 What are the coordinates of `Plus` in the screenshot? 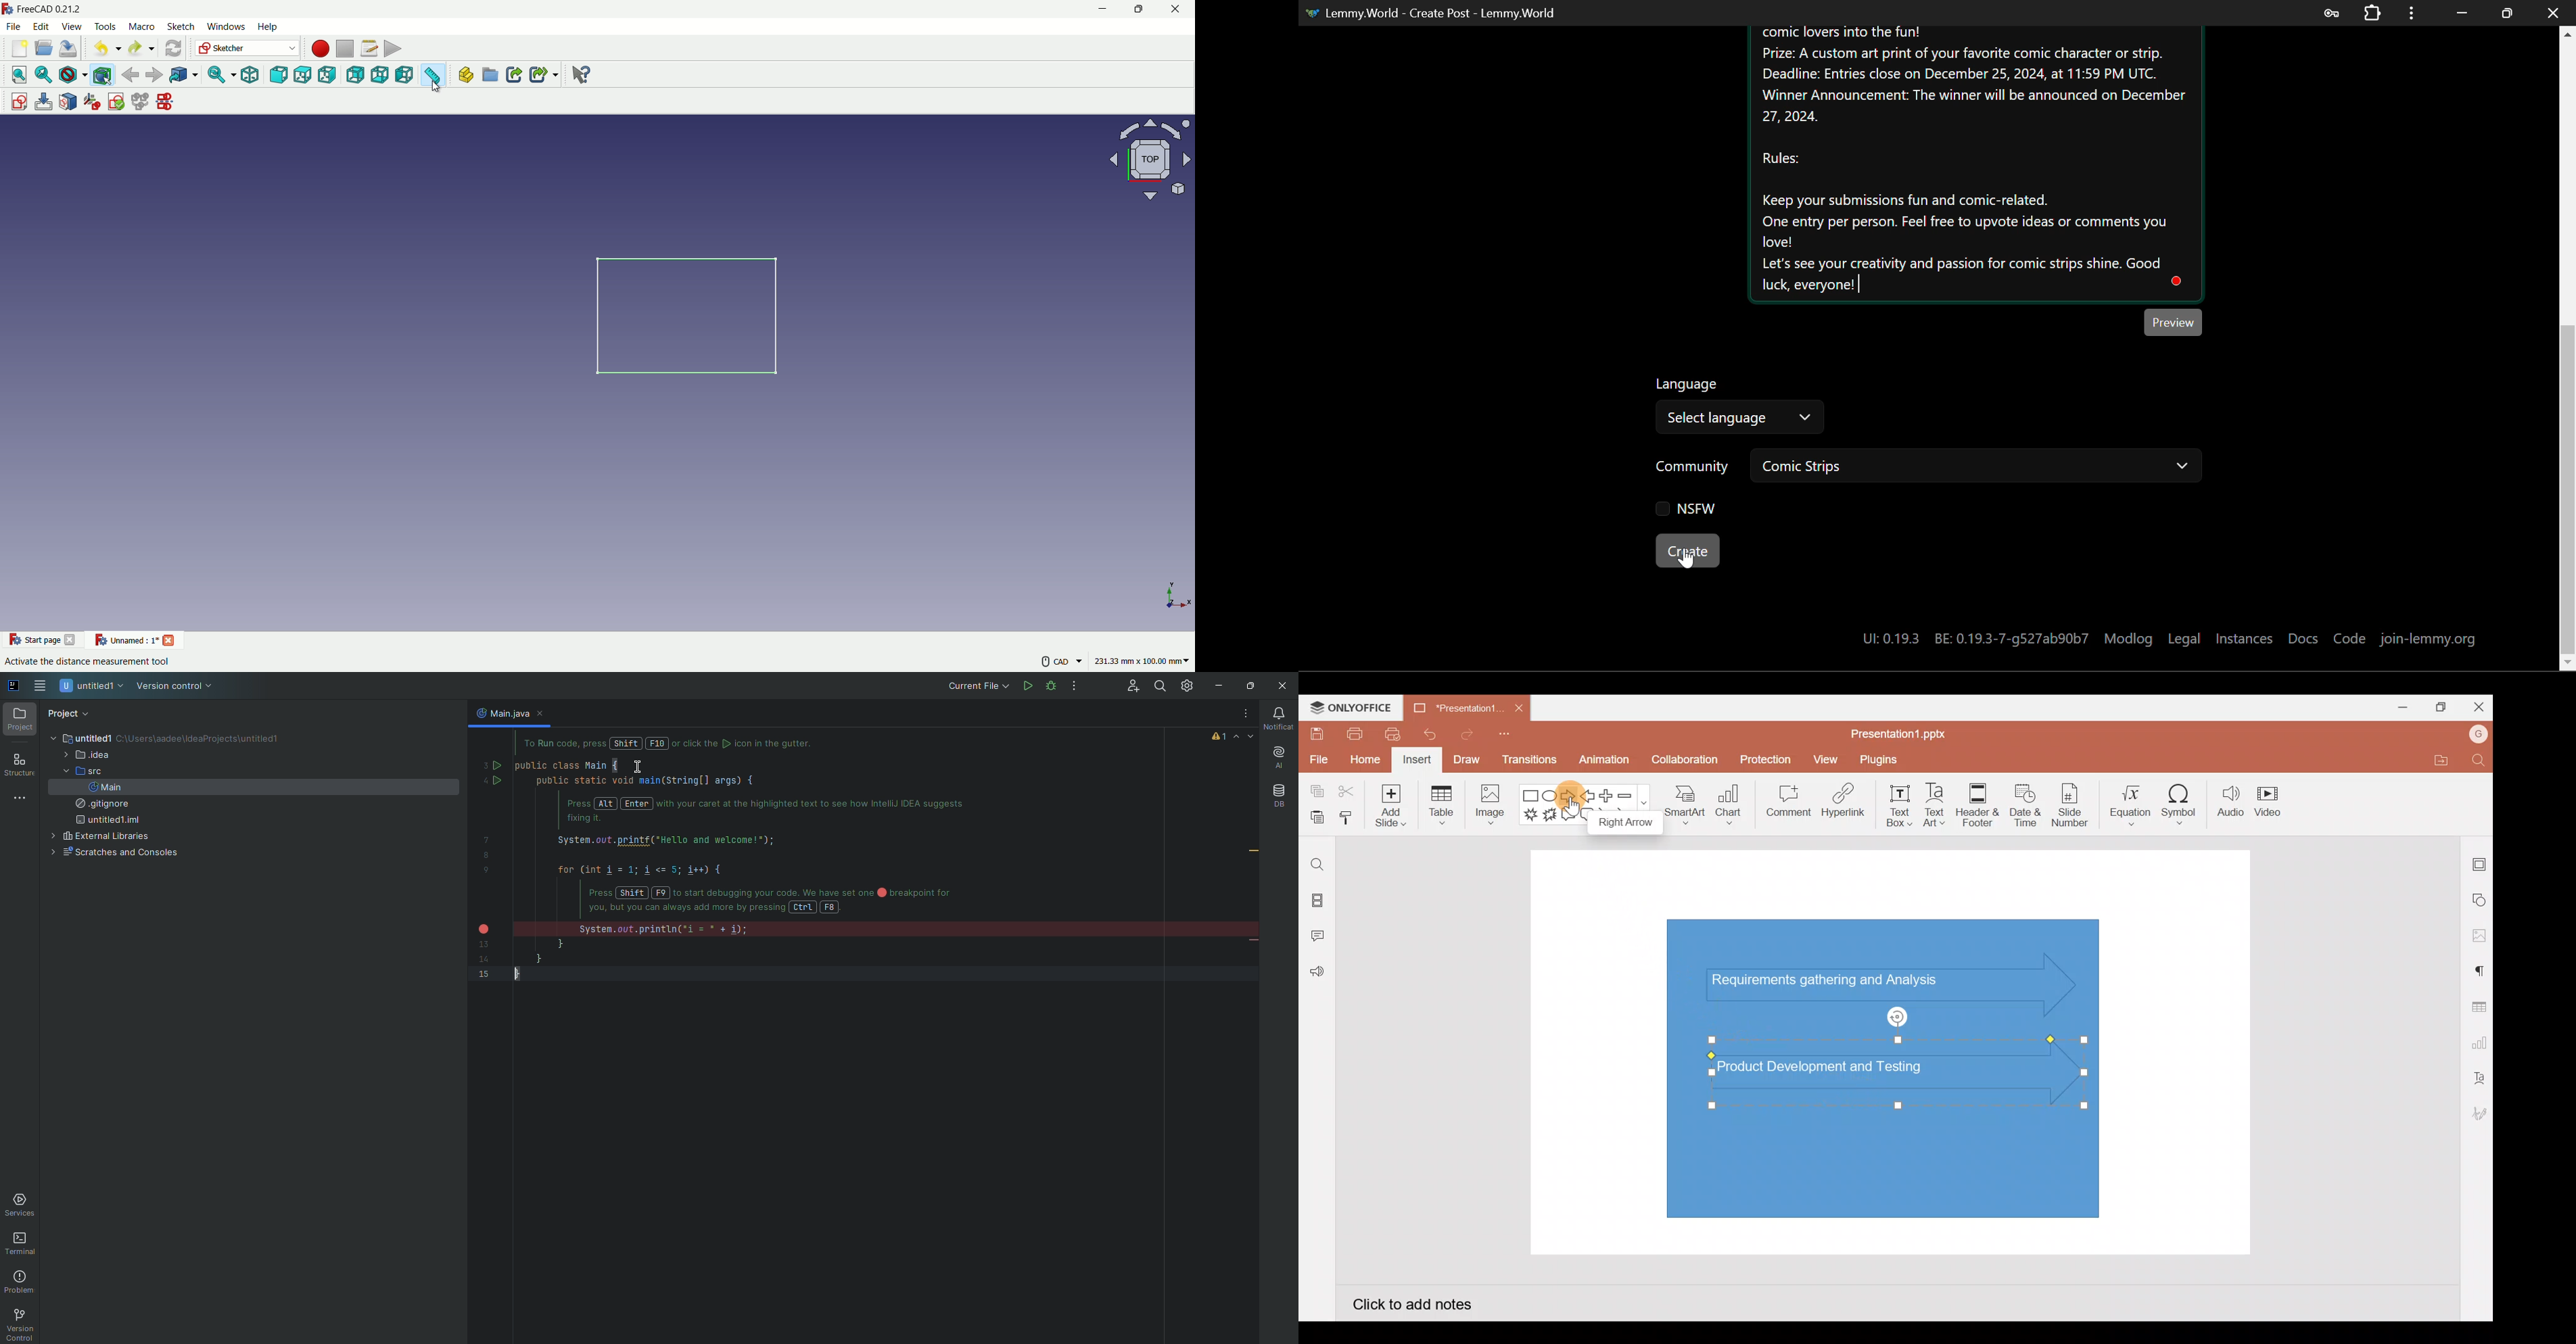 It's located at (1609, 796).